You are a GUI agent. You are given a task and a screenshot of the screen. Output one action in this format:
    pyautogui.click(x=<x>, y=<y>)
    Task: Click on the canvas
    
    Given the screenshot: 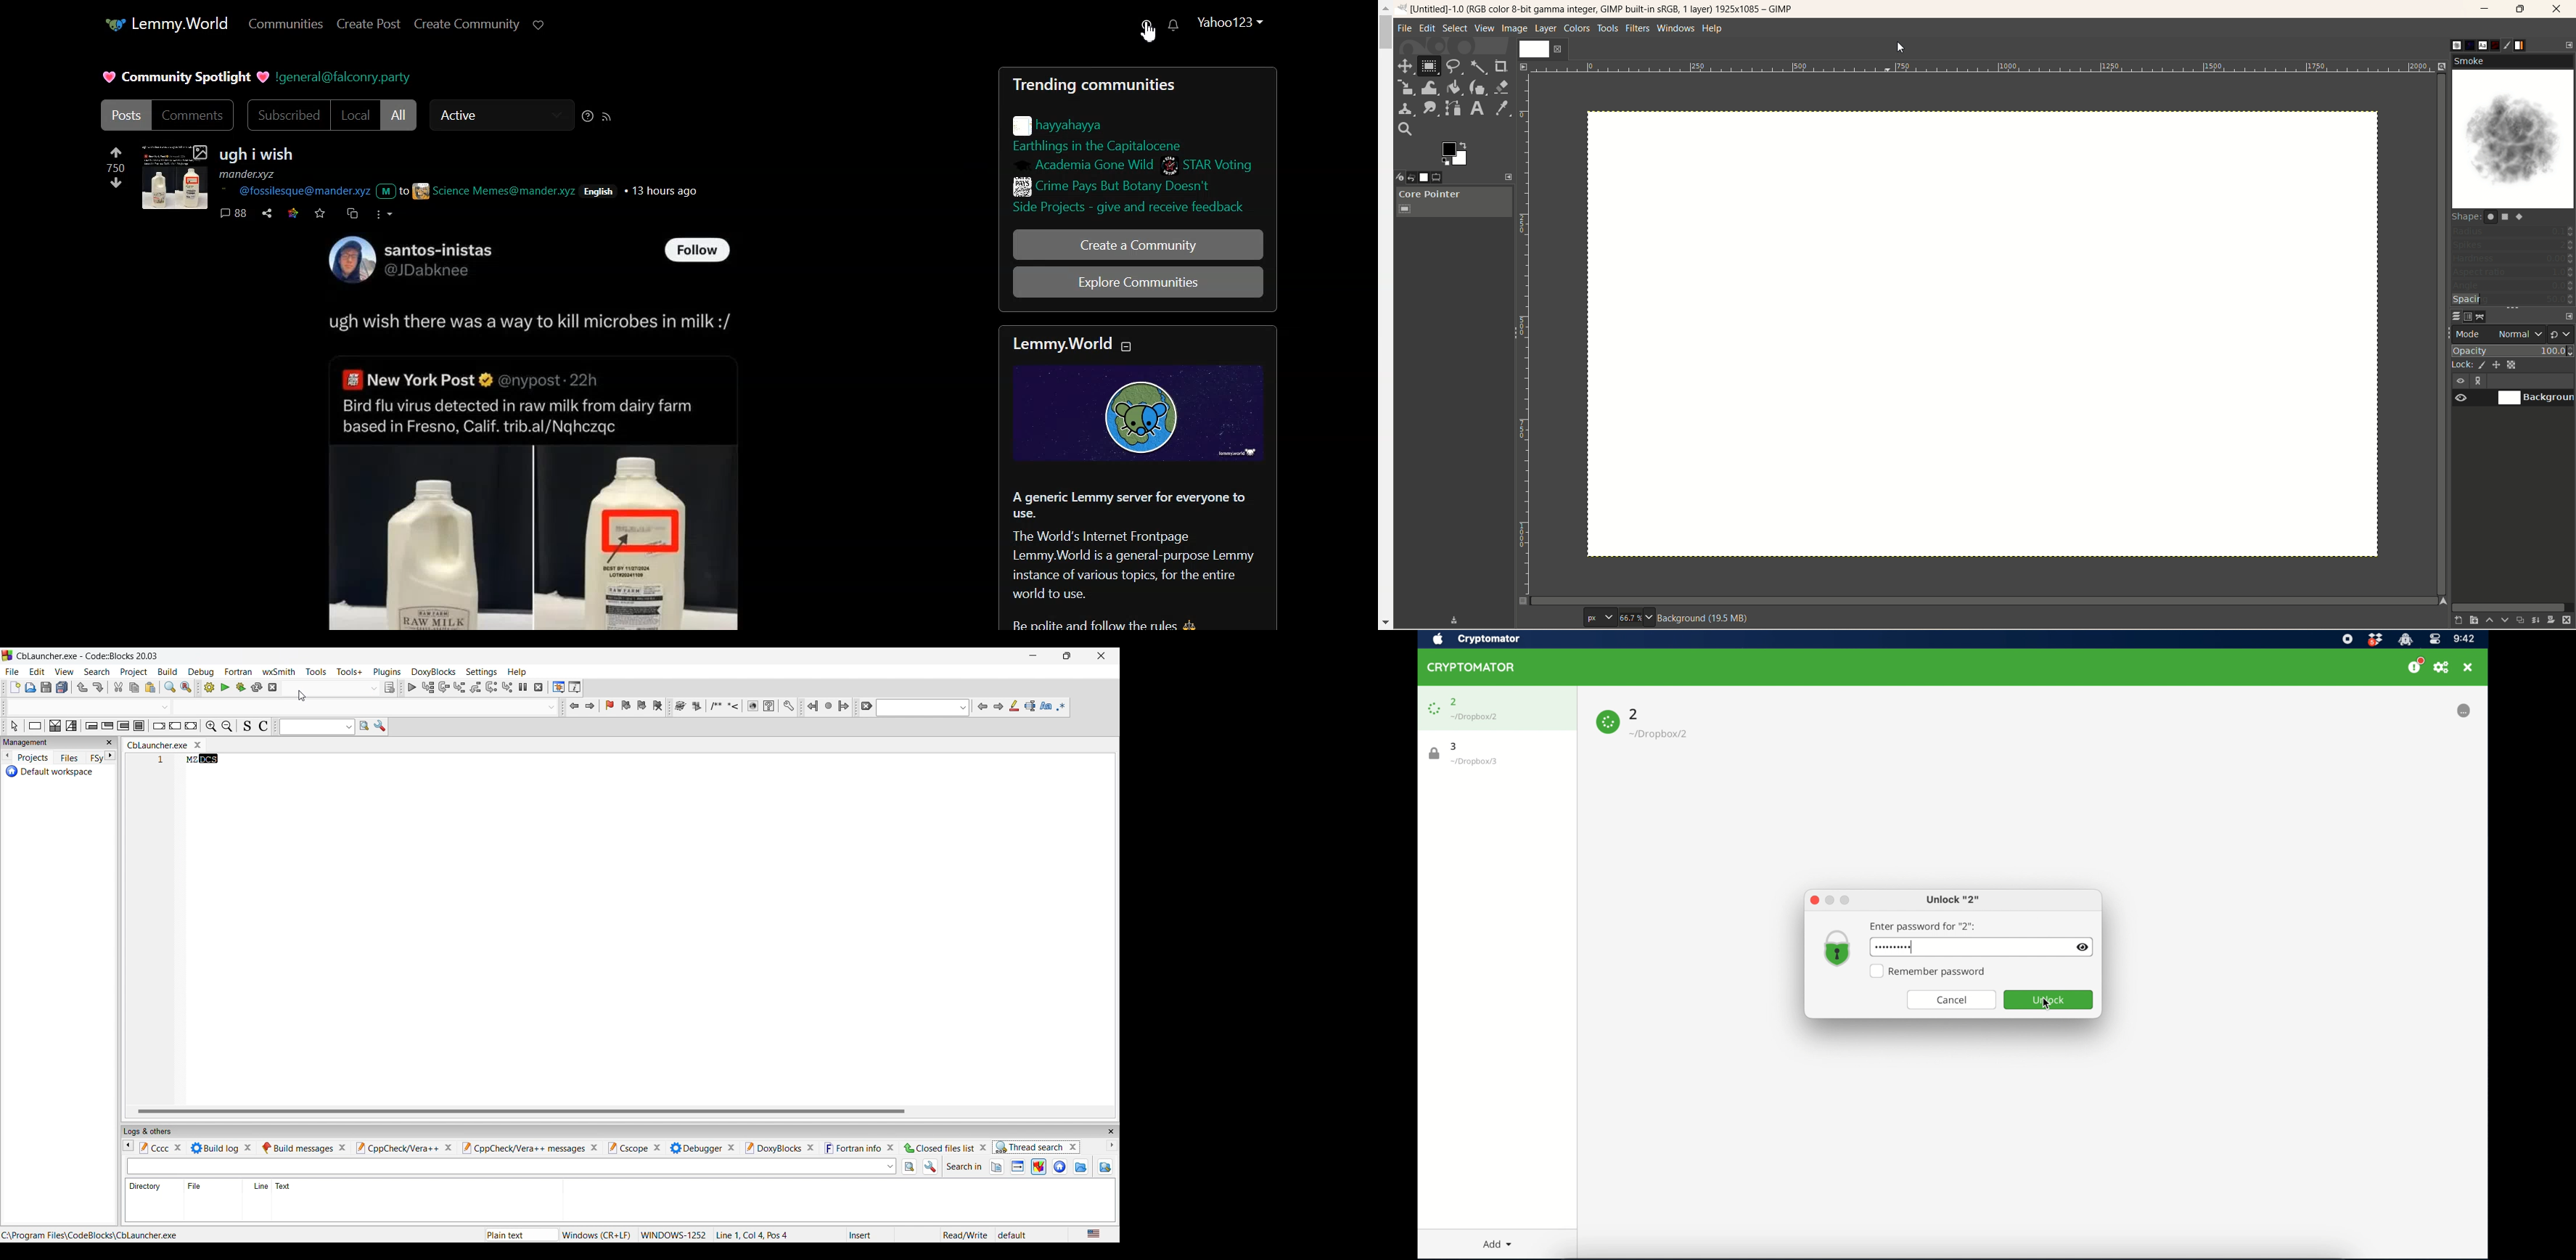 What is the action you would take?
    pyautogui.click(x=1982, y=333)
    